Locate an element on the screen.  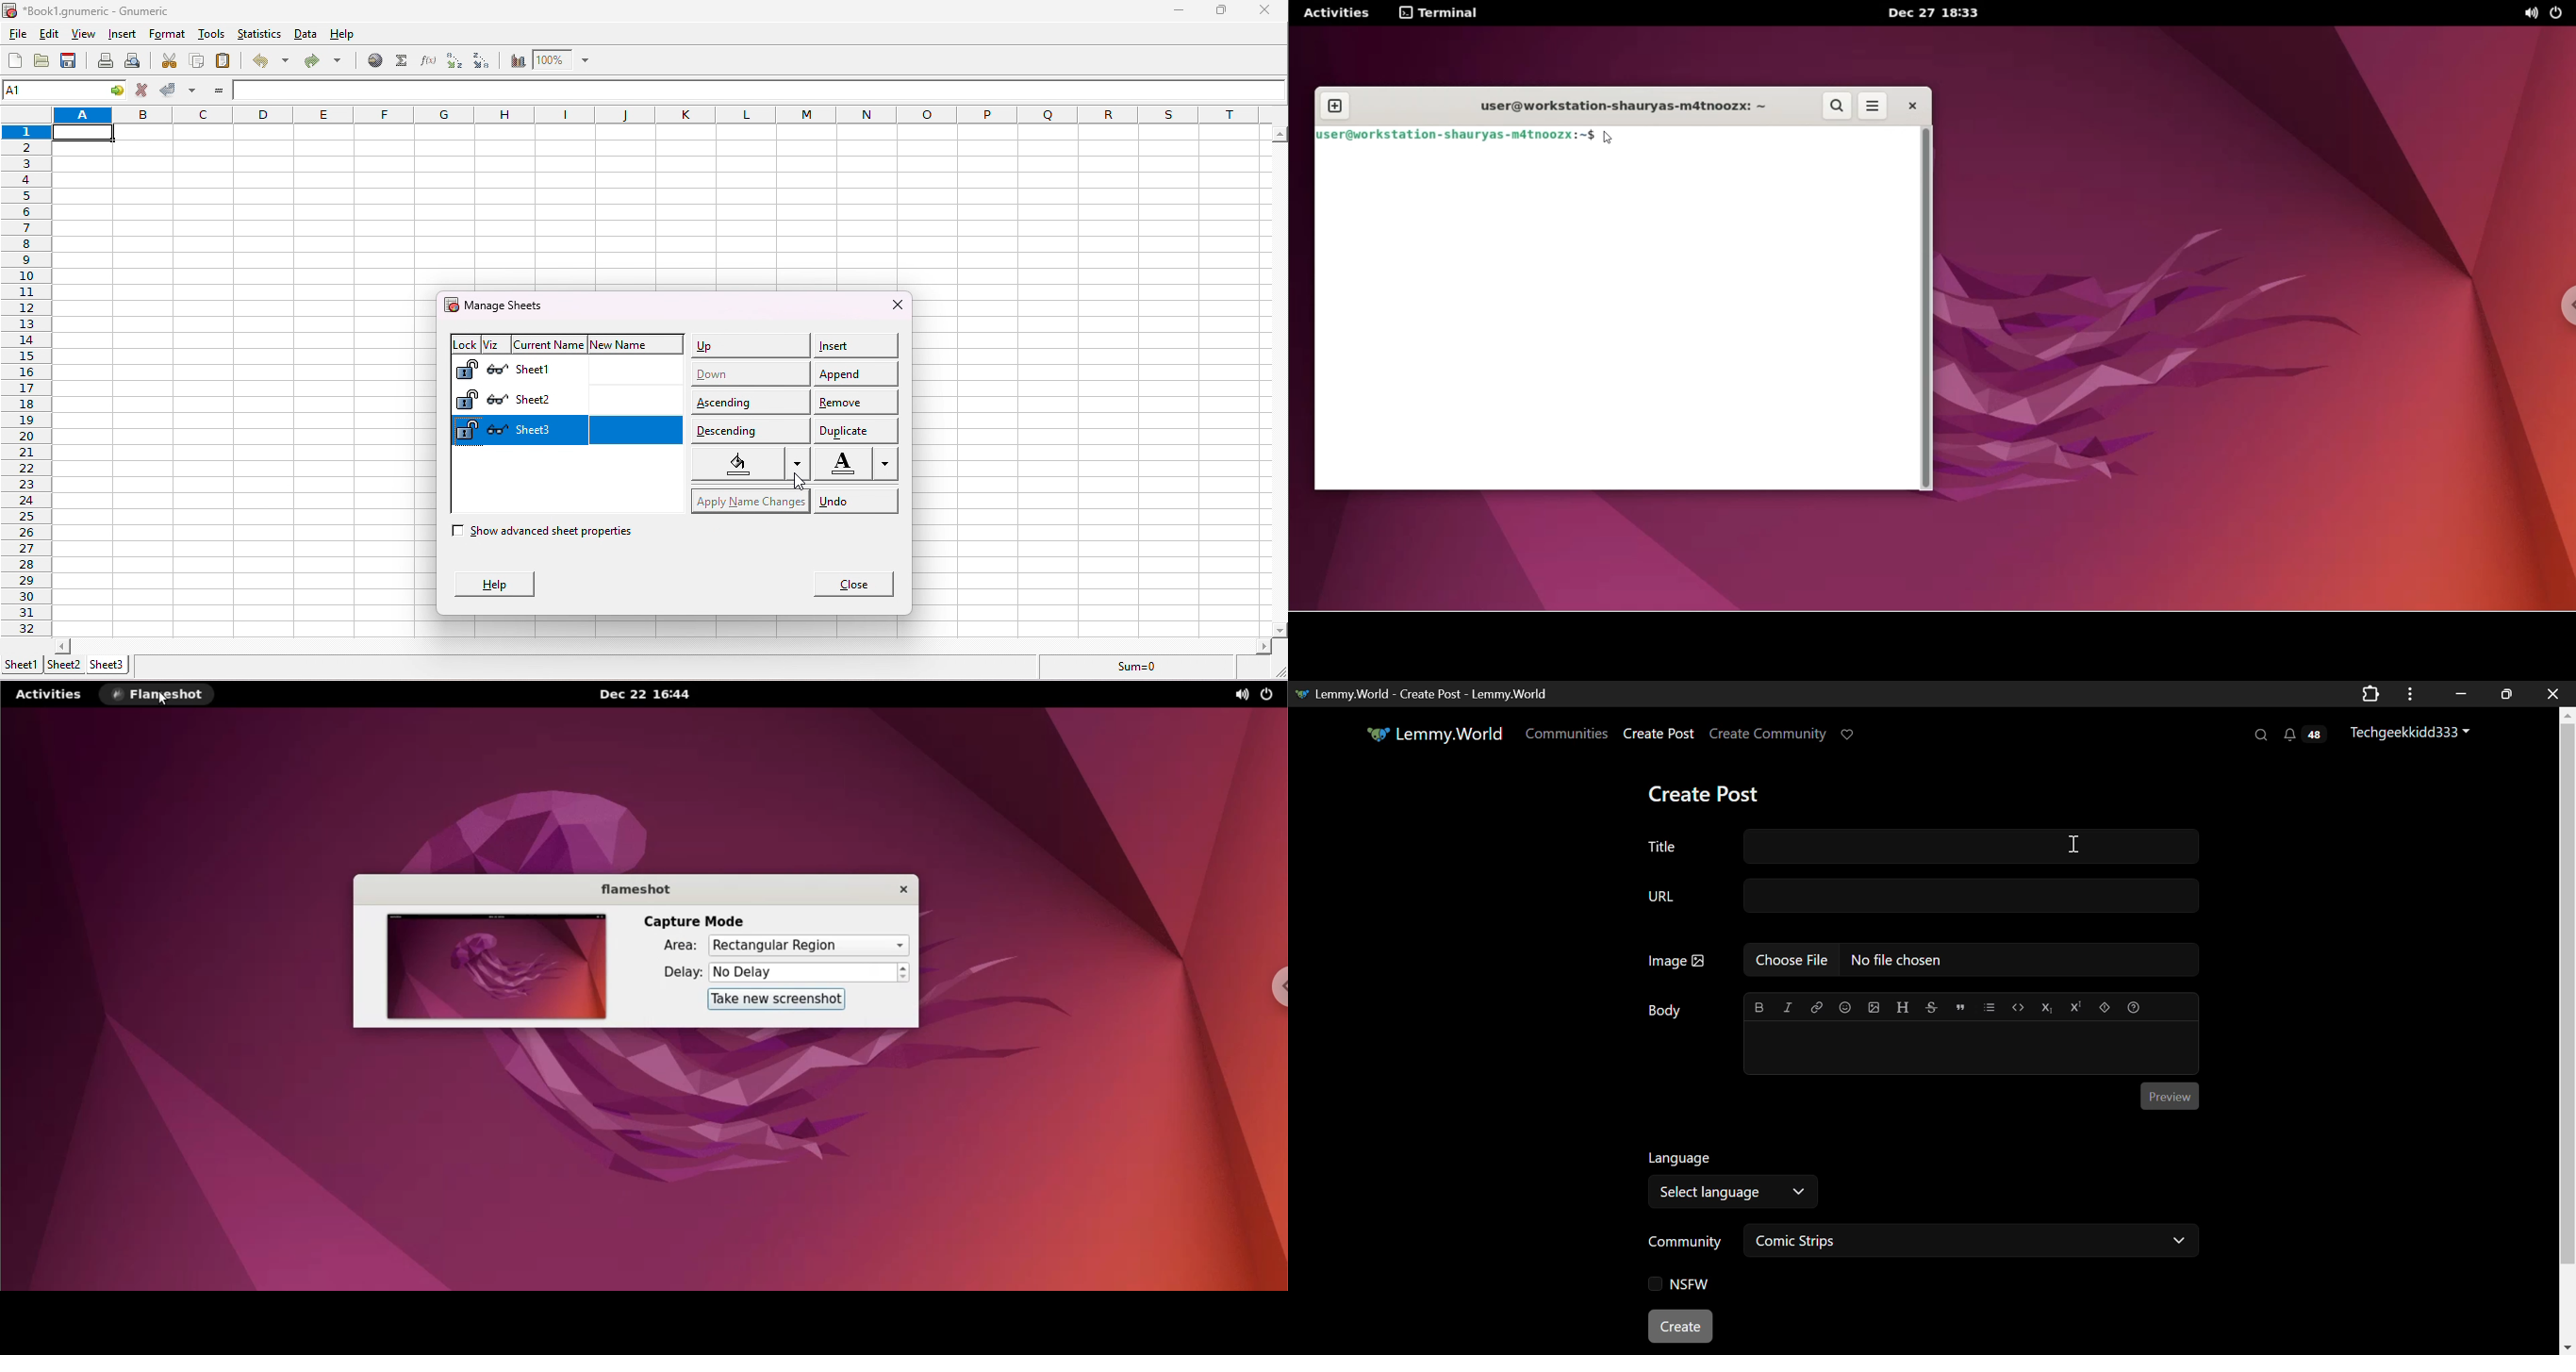
append is located at coordinates (859, 372).